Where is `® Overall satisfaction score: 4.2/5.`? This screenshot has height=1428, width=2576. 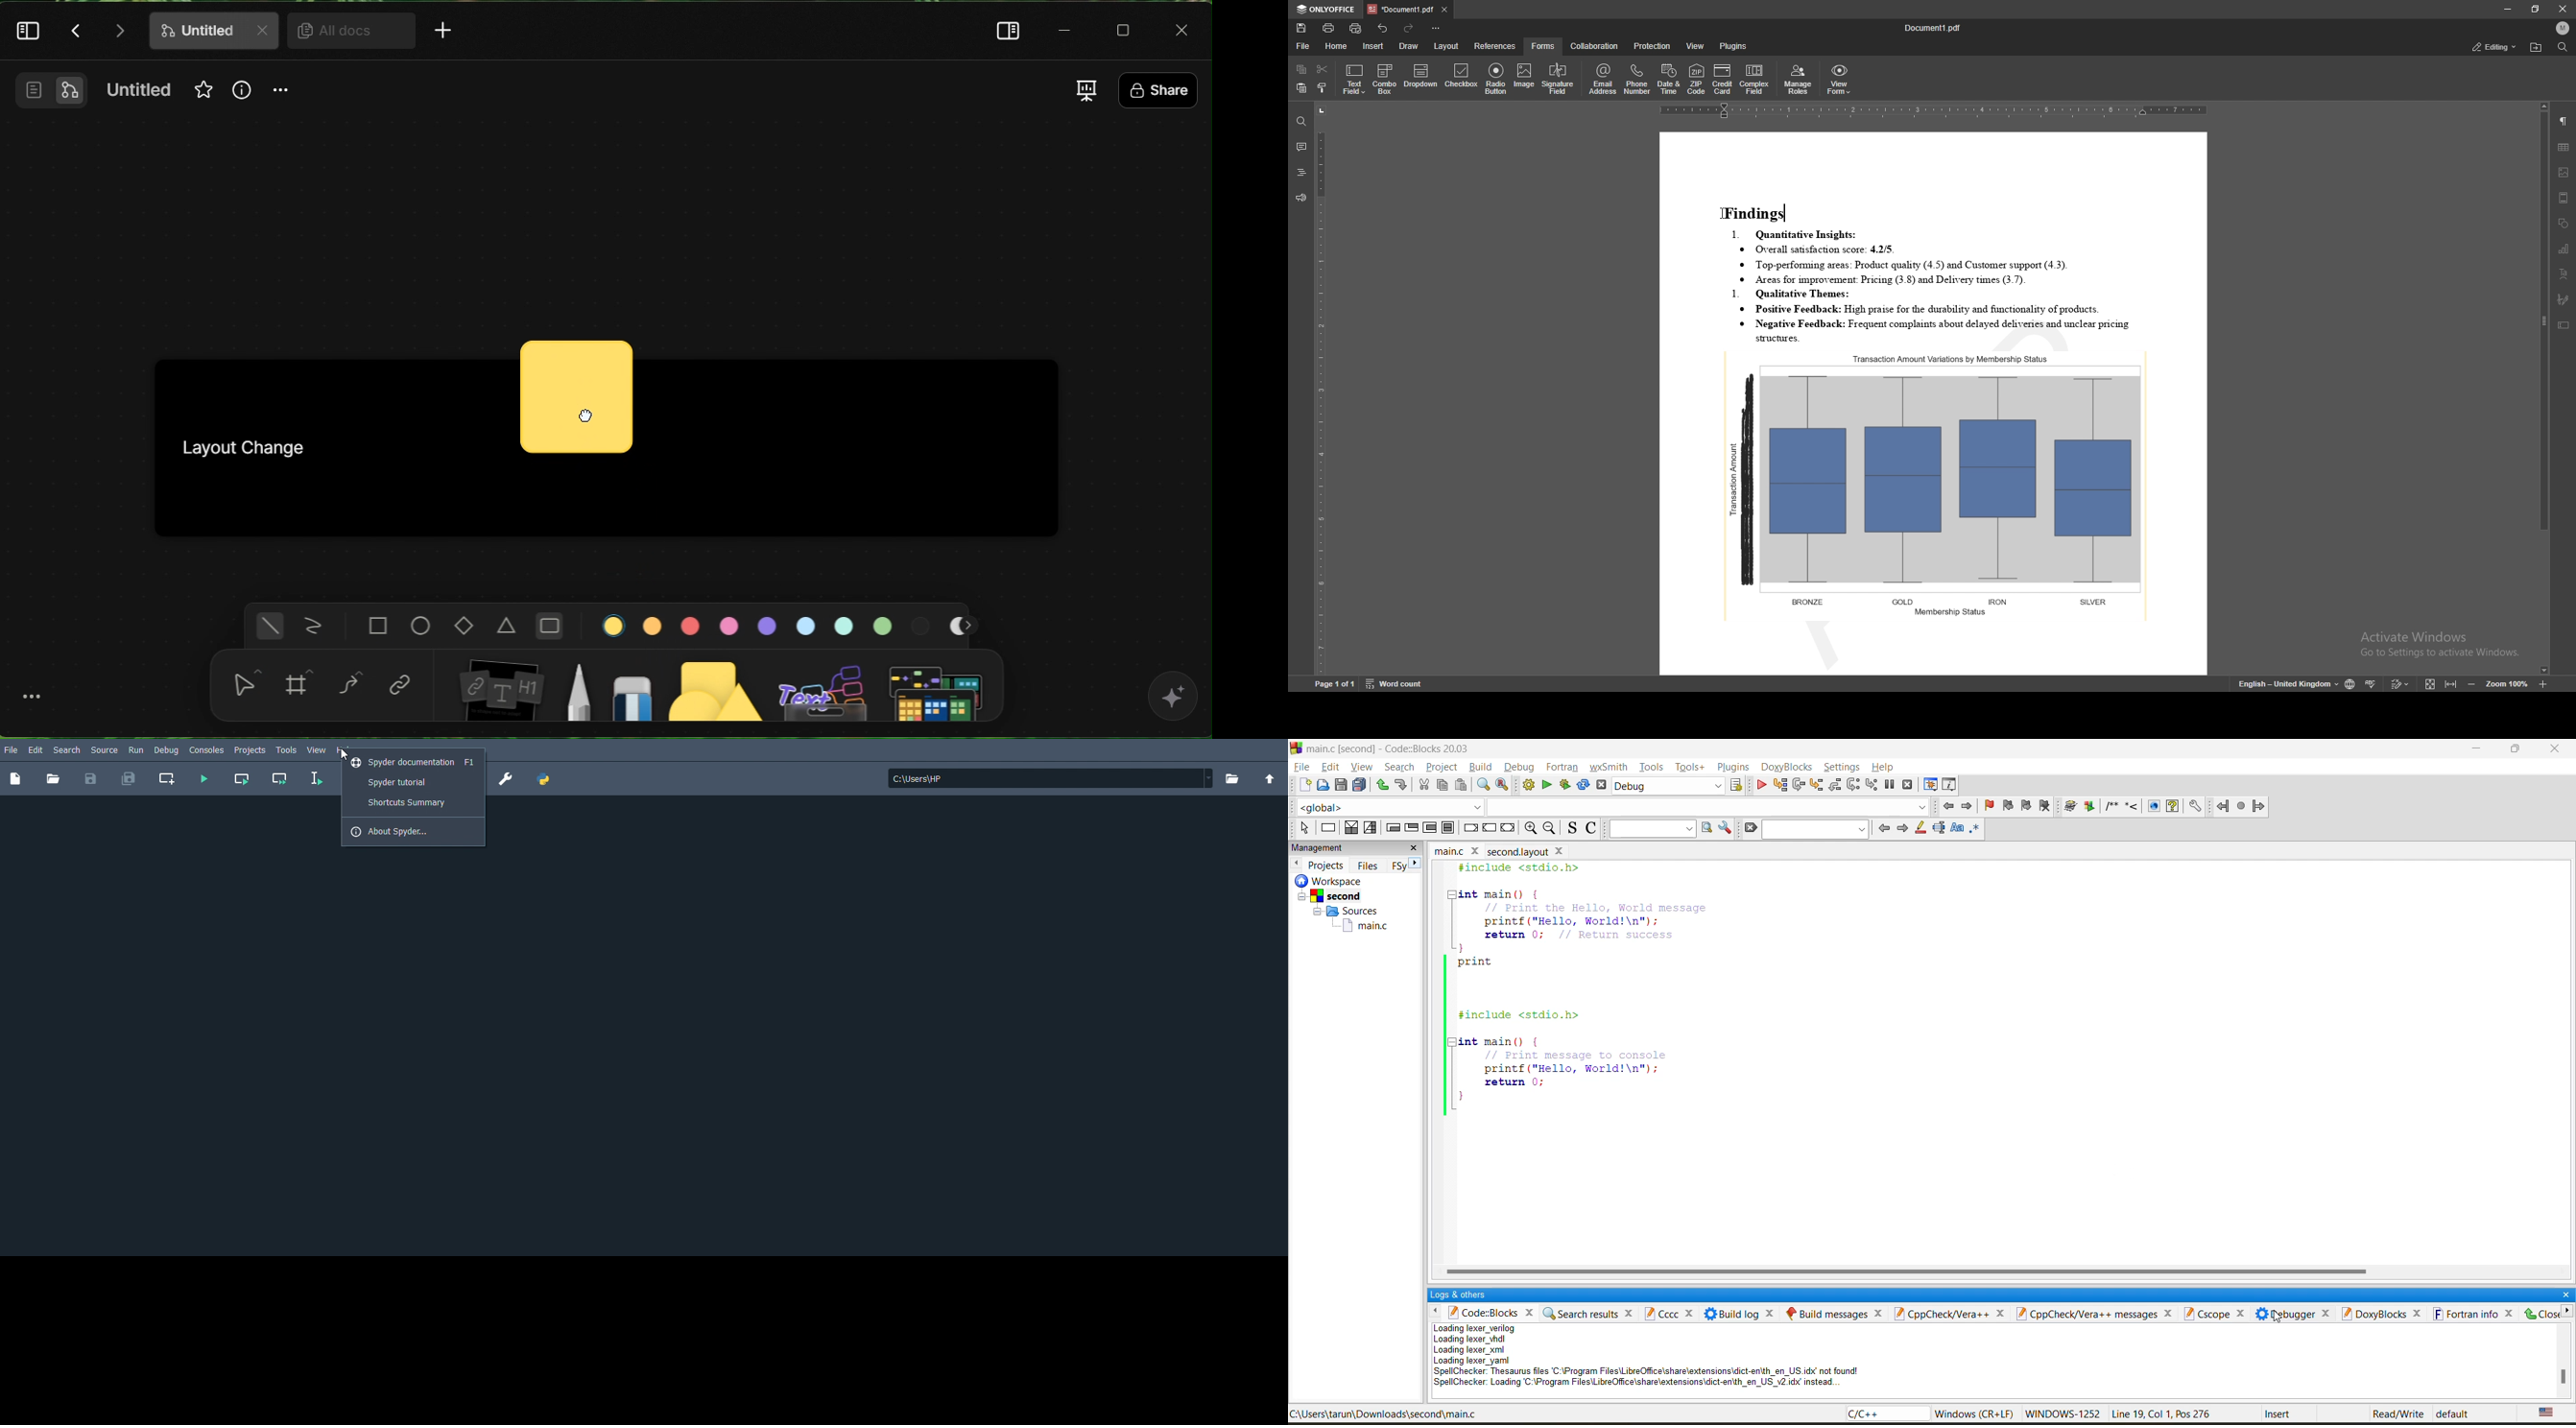 ® Overall satisfaction score: 4.2/5. is located at coordinates (1817, 250).